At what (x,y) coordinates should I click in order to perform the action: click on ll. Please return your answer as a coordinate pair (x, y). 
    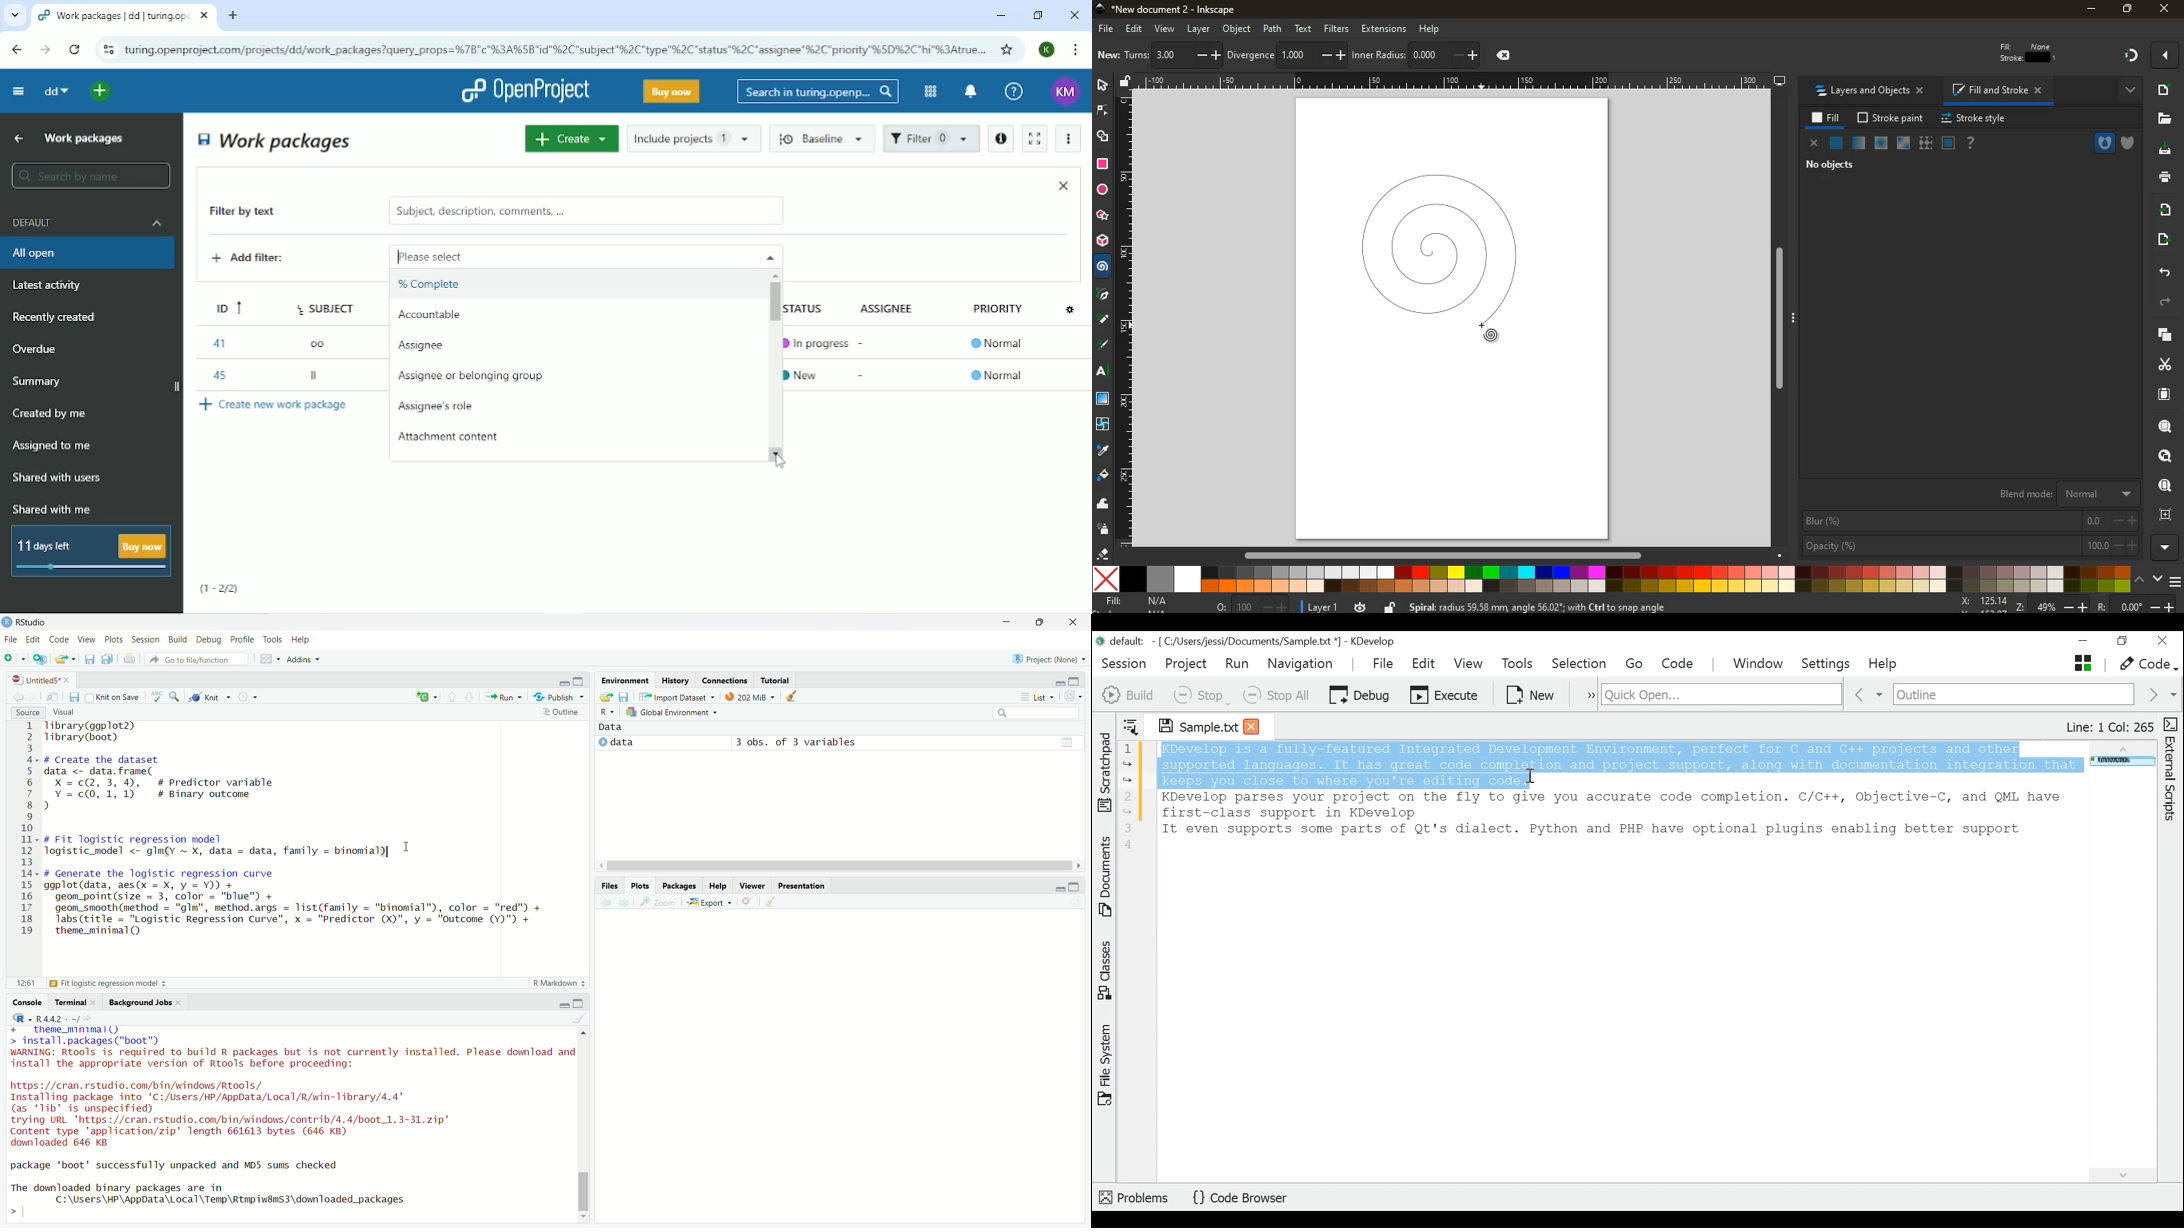
    Looking at the image, I should click on (316, 378).